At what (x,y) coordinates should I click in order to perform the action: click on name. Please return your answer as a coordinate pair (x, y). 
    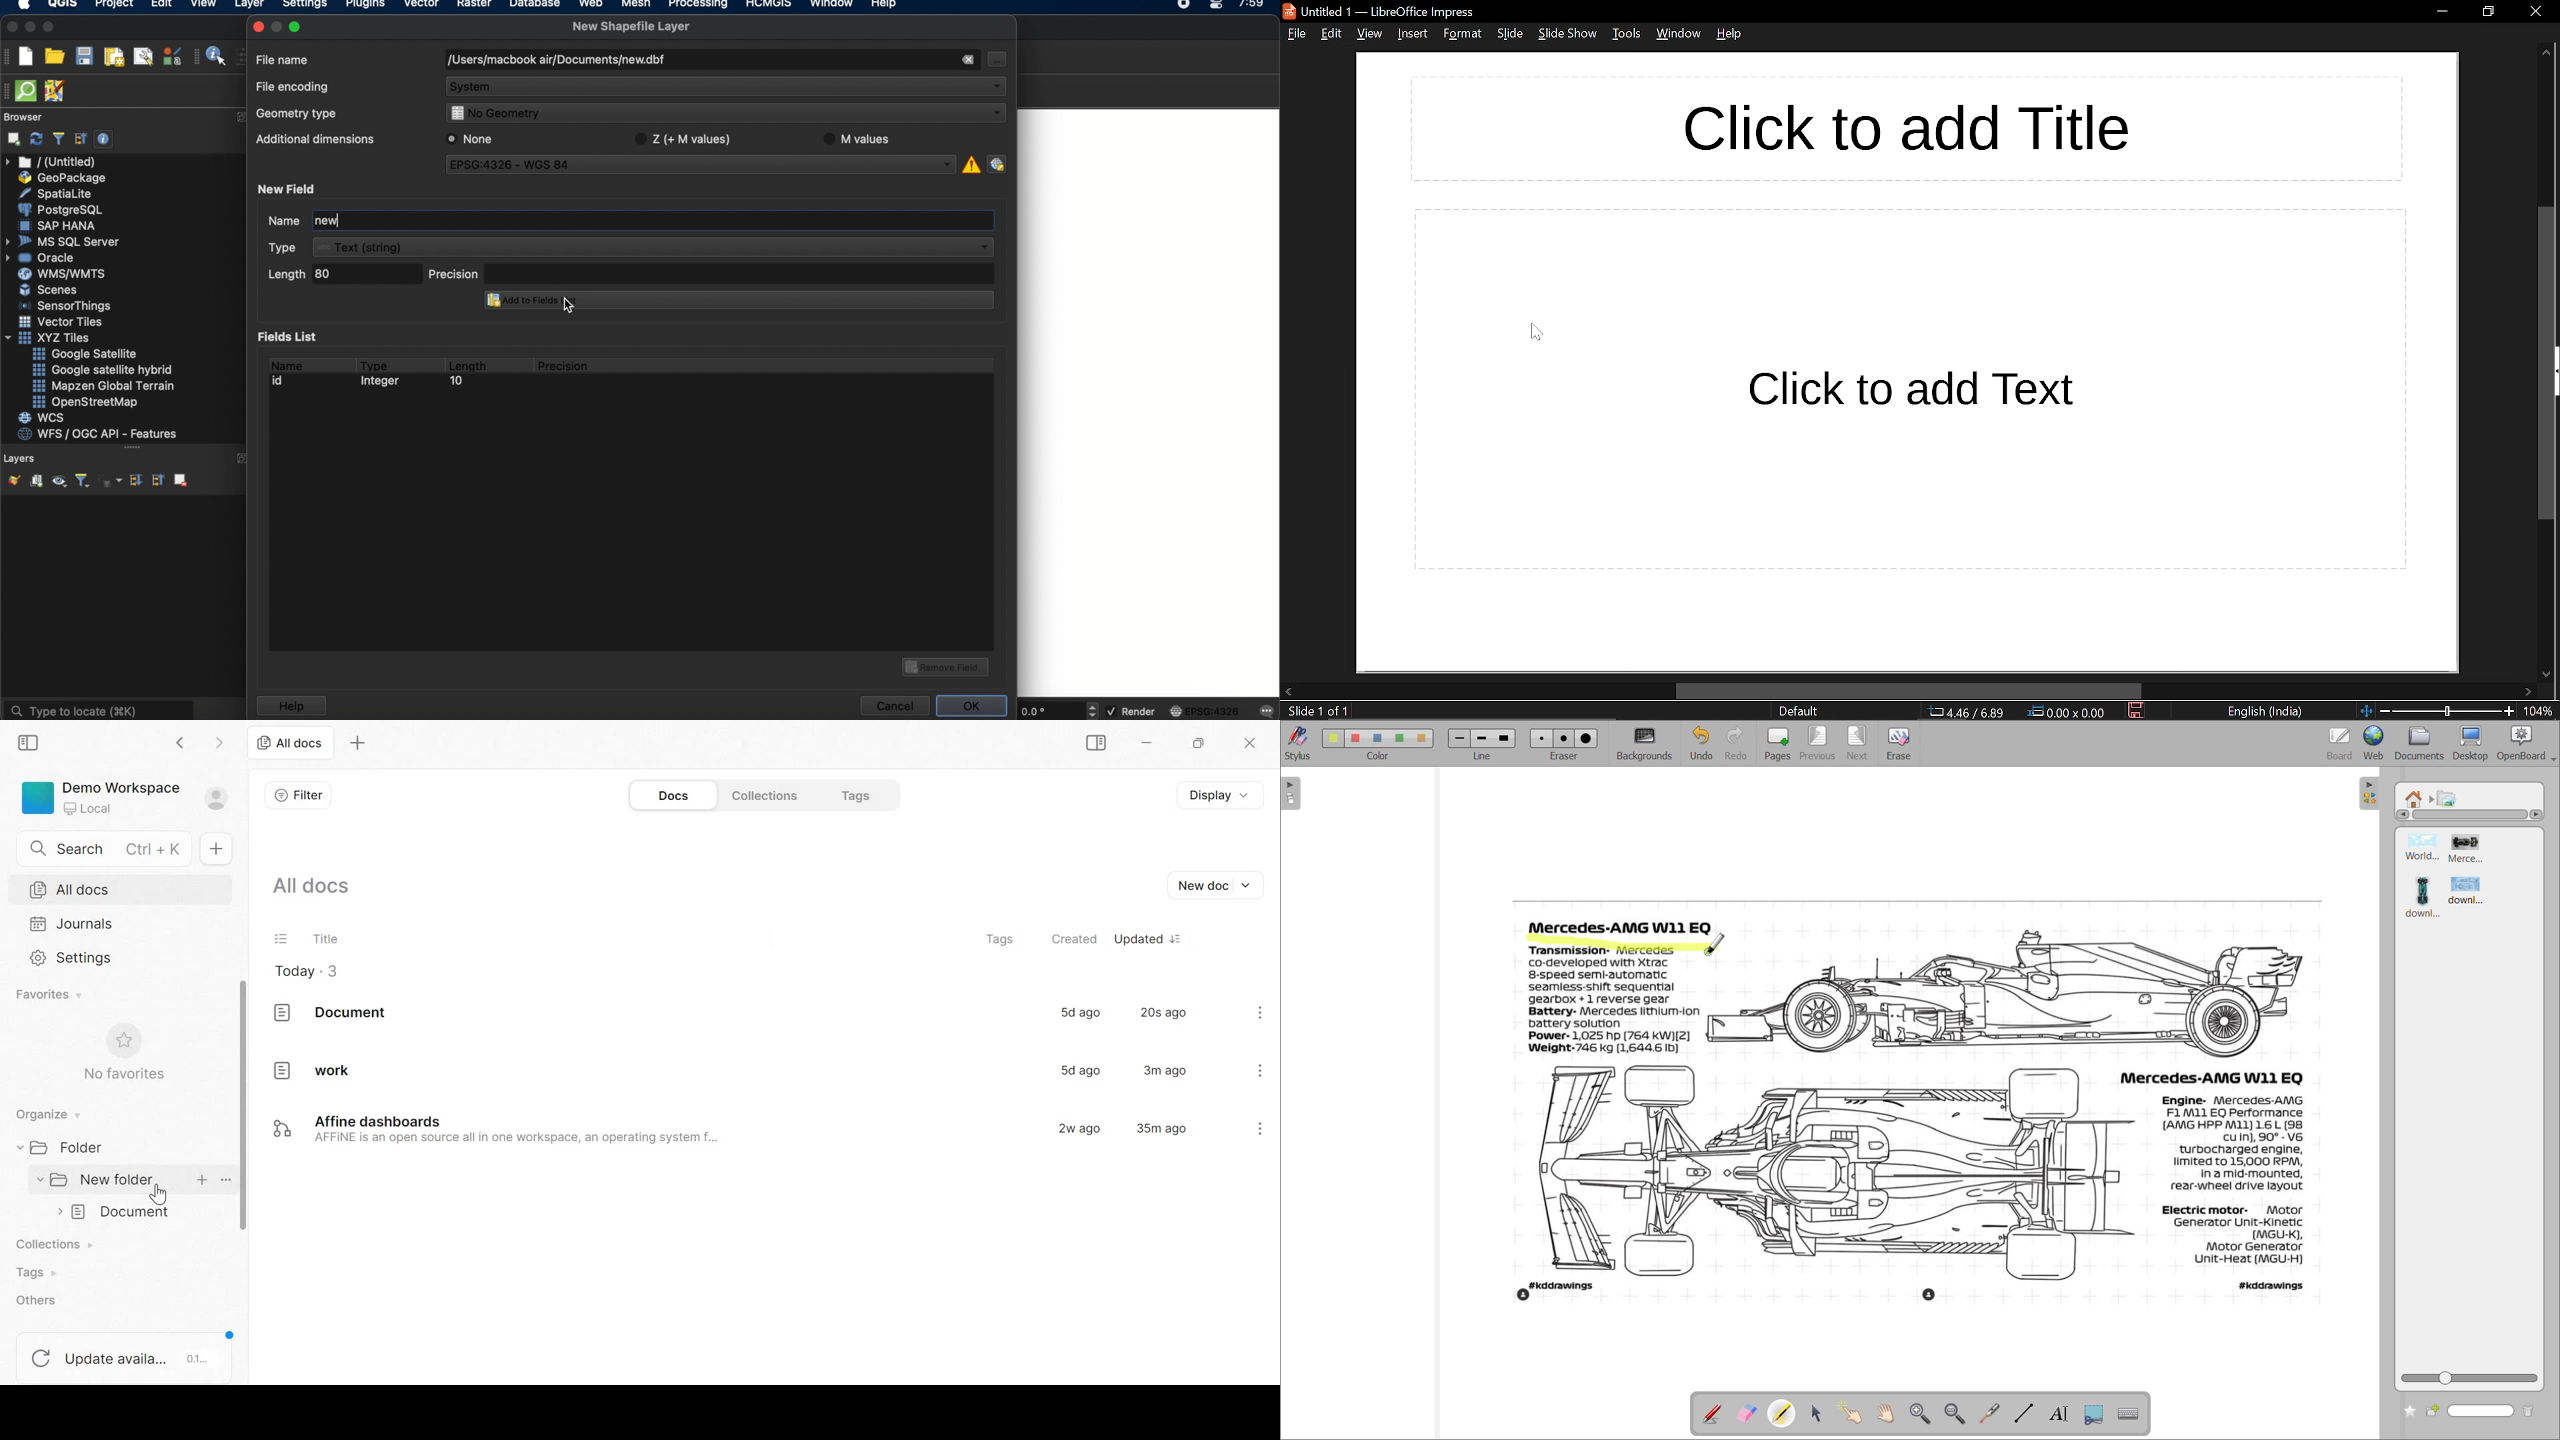
    Looking at the image, I should click on (285, 363).